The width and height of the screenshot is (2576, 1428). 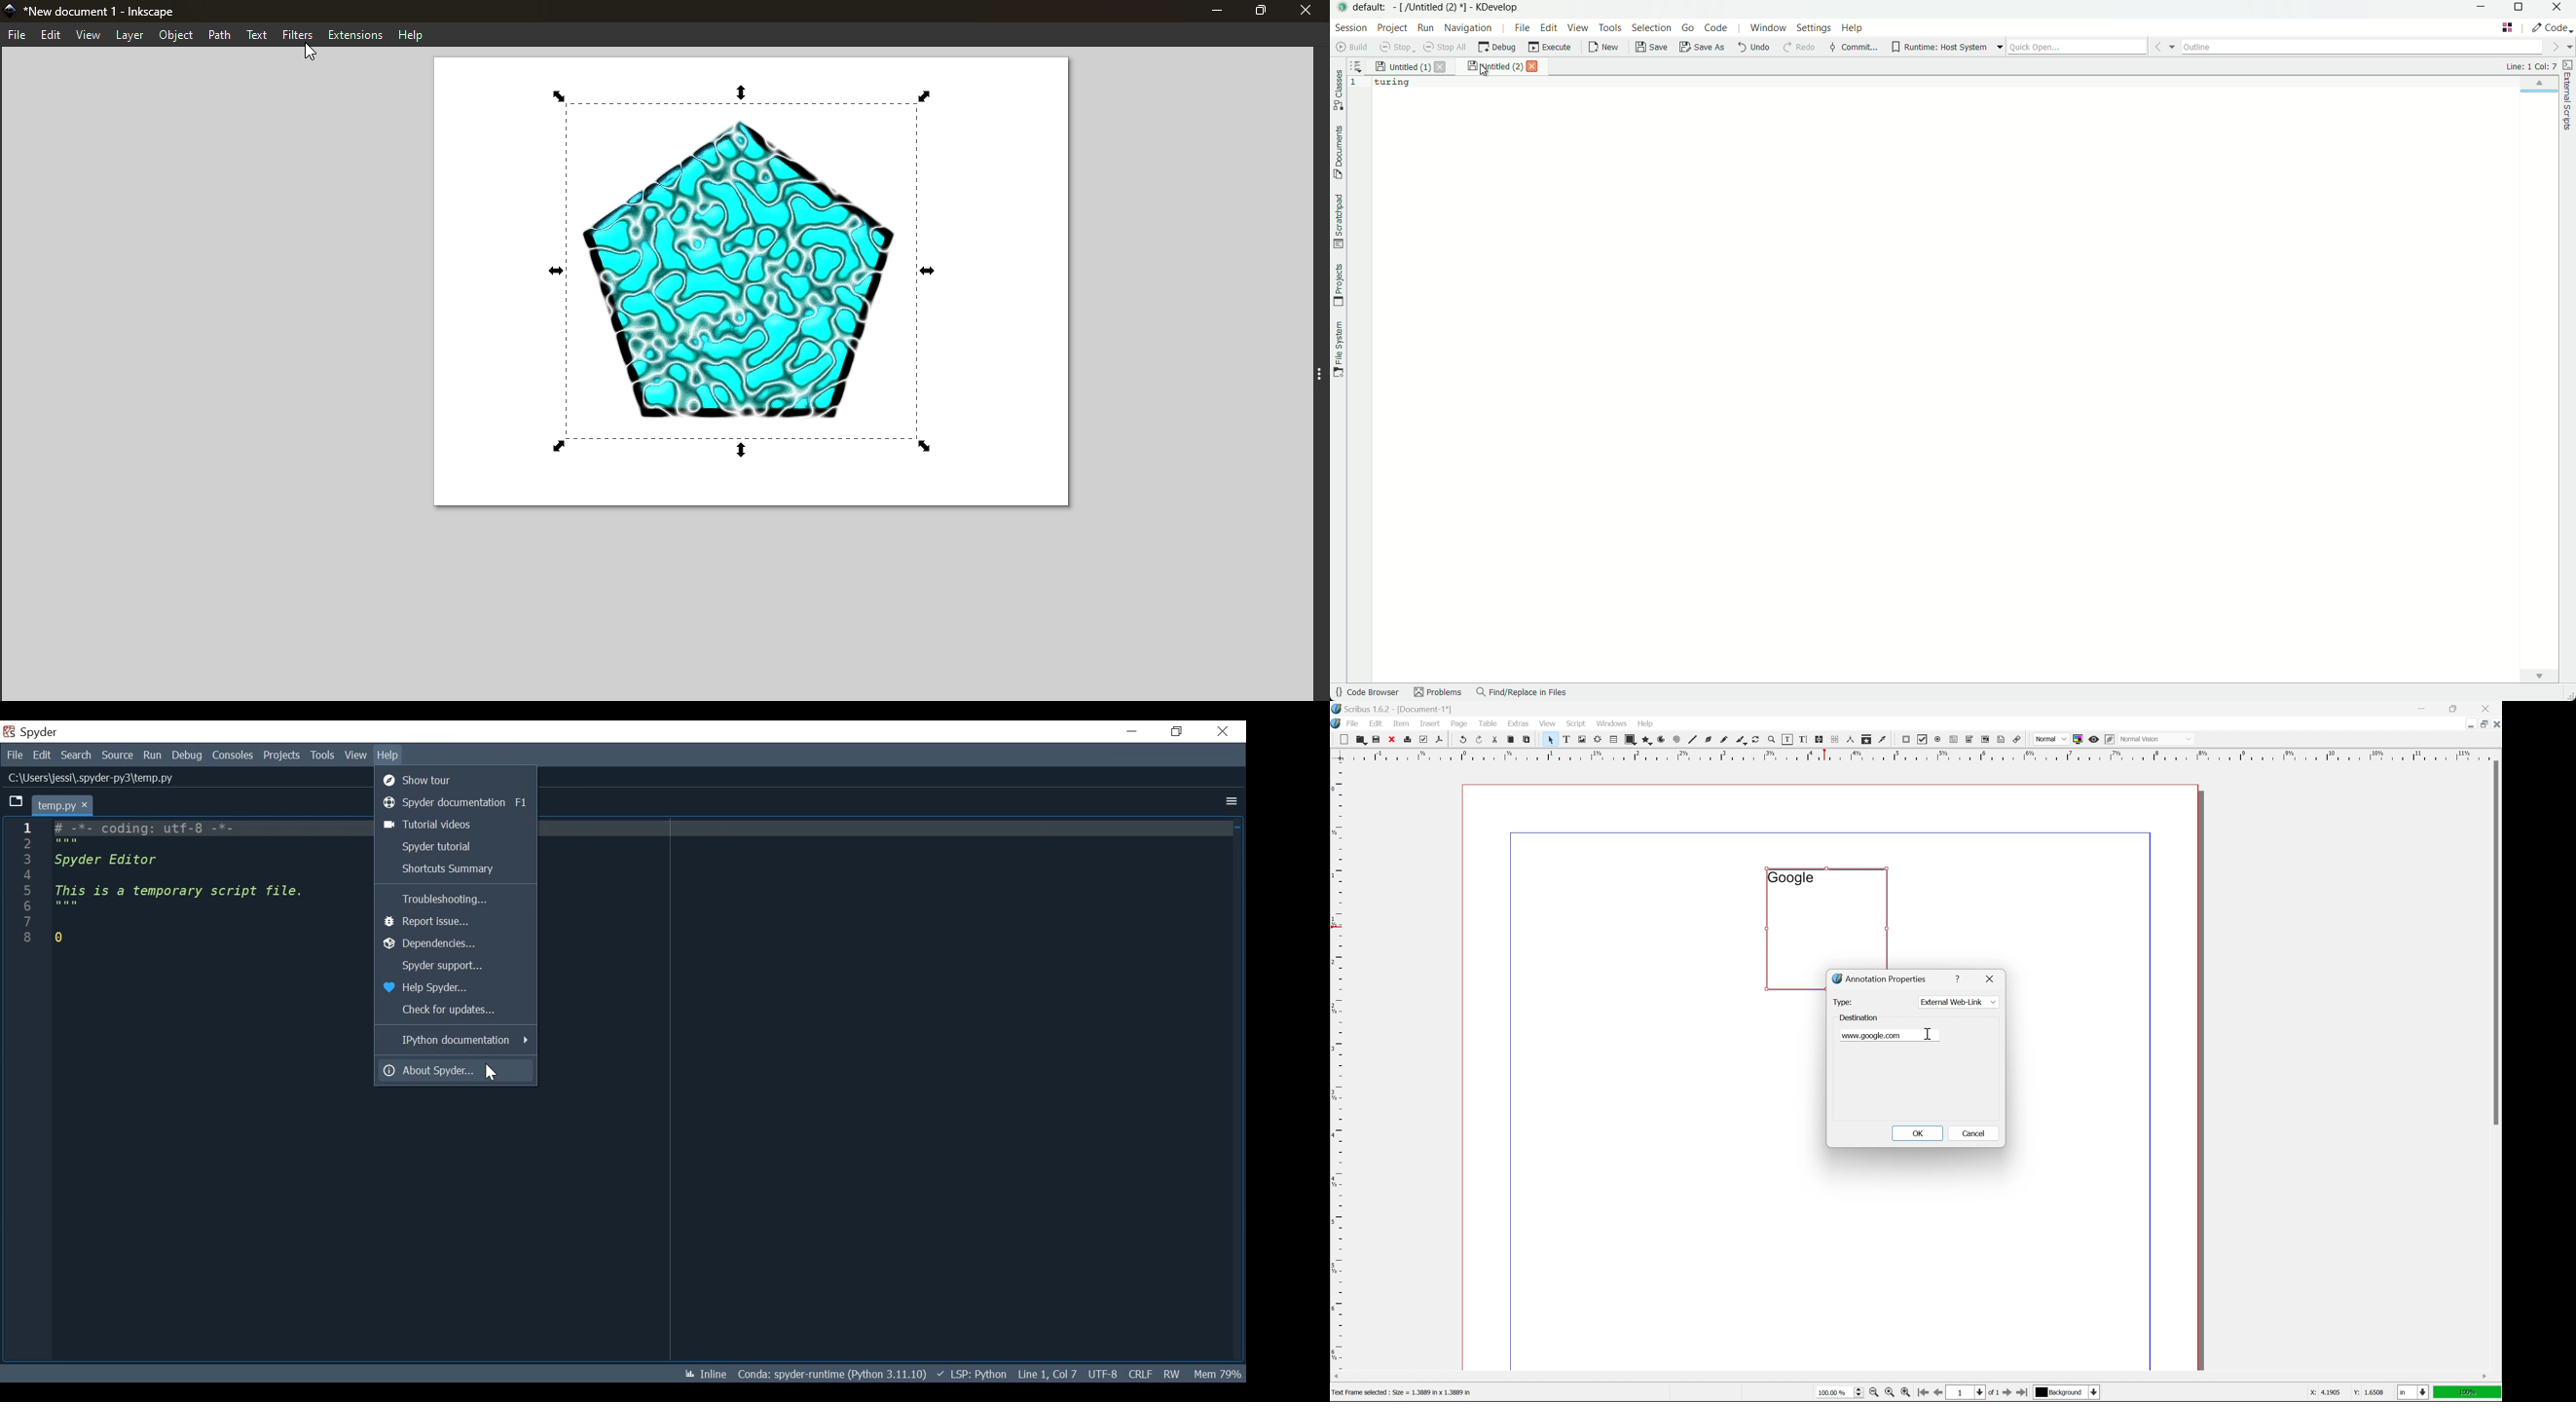 What do you see at coordinates (173, 35) in the screenshot?
I see `Object` at bounding box center [173, 35].